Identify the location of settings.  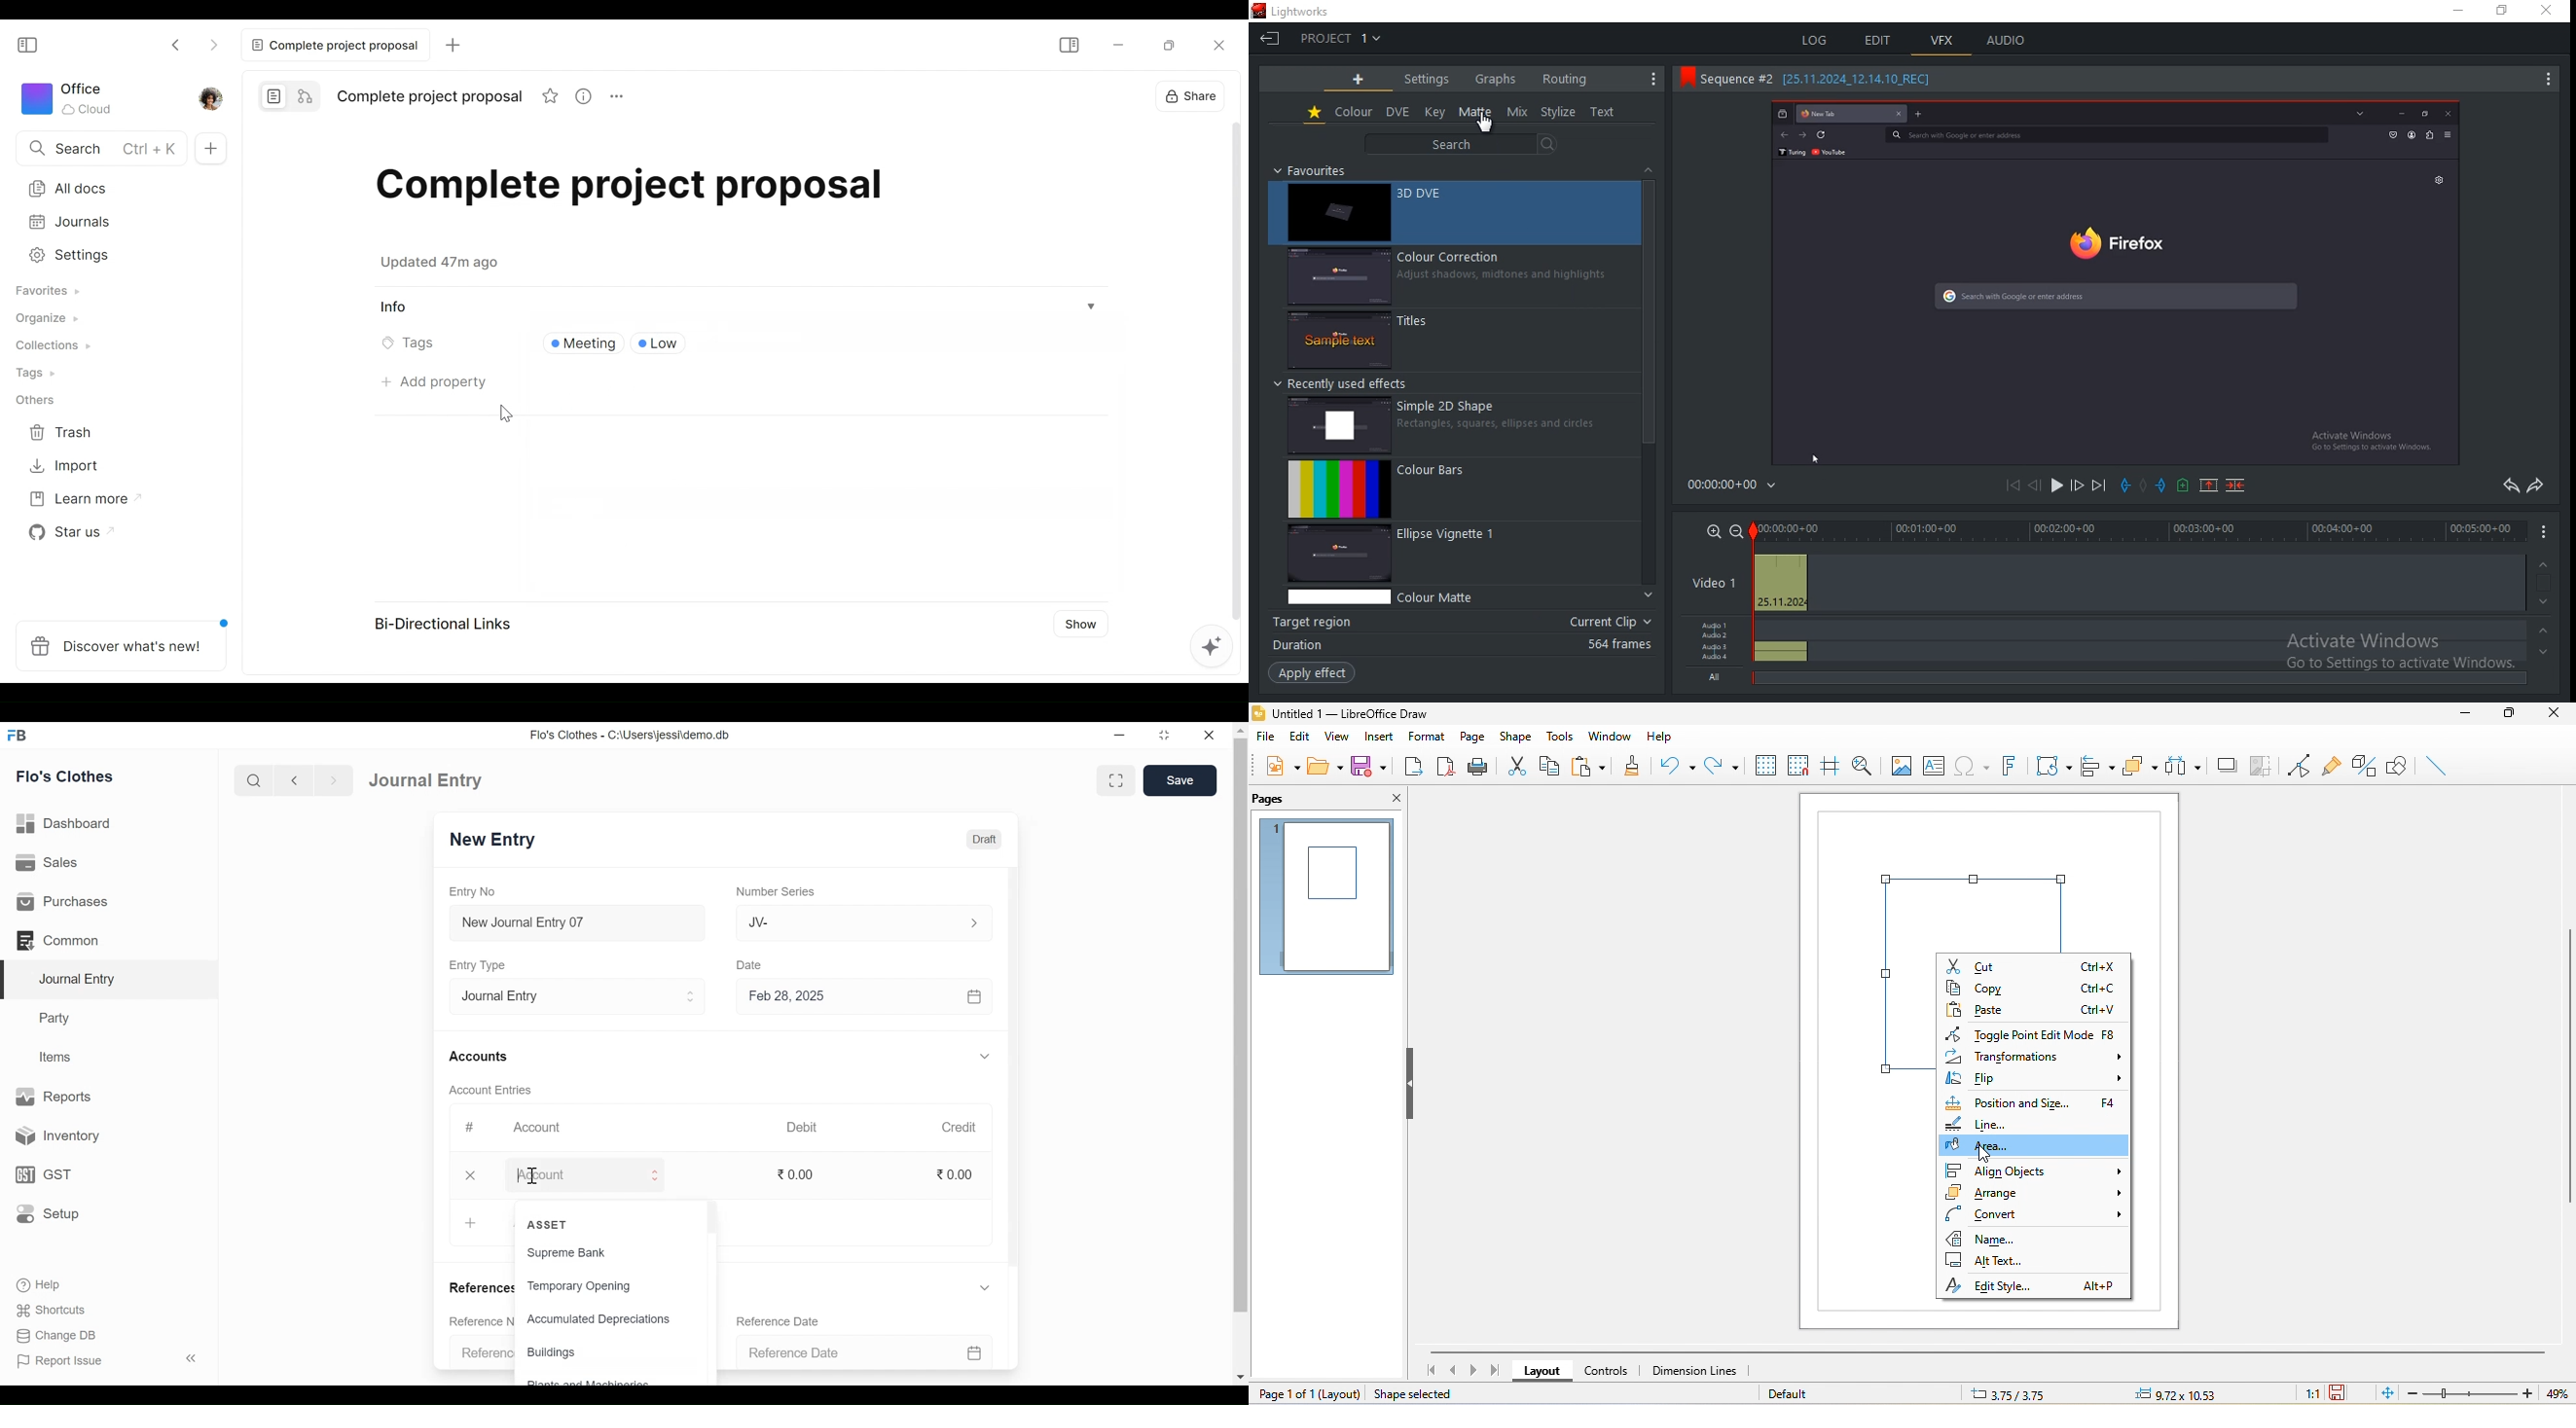
(1427, 78).